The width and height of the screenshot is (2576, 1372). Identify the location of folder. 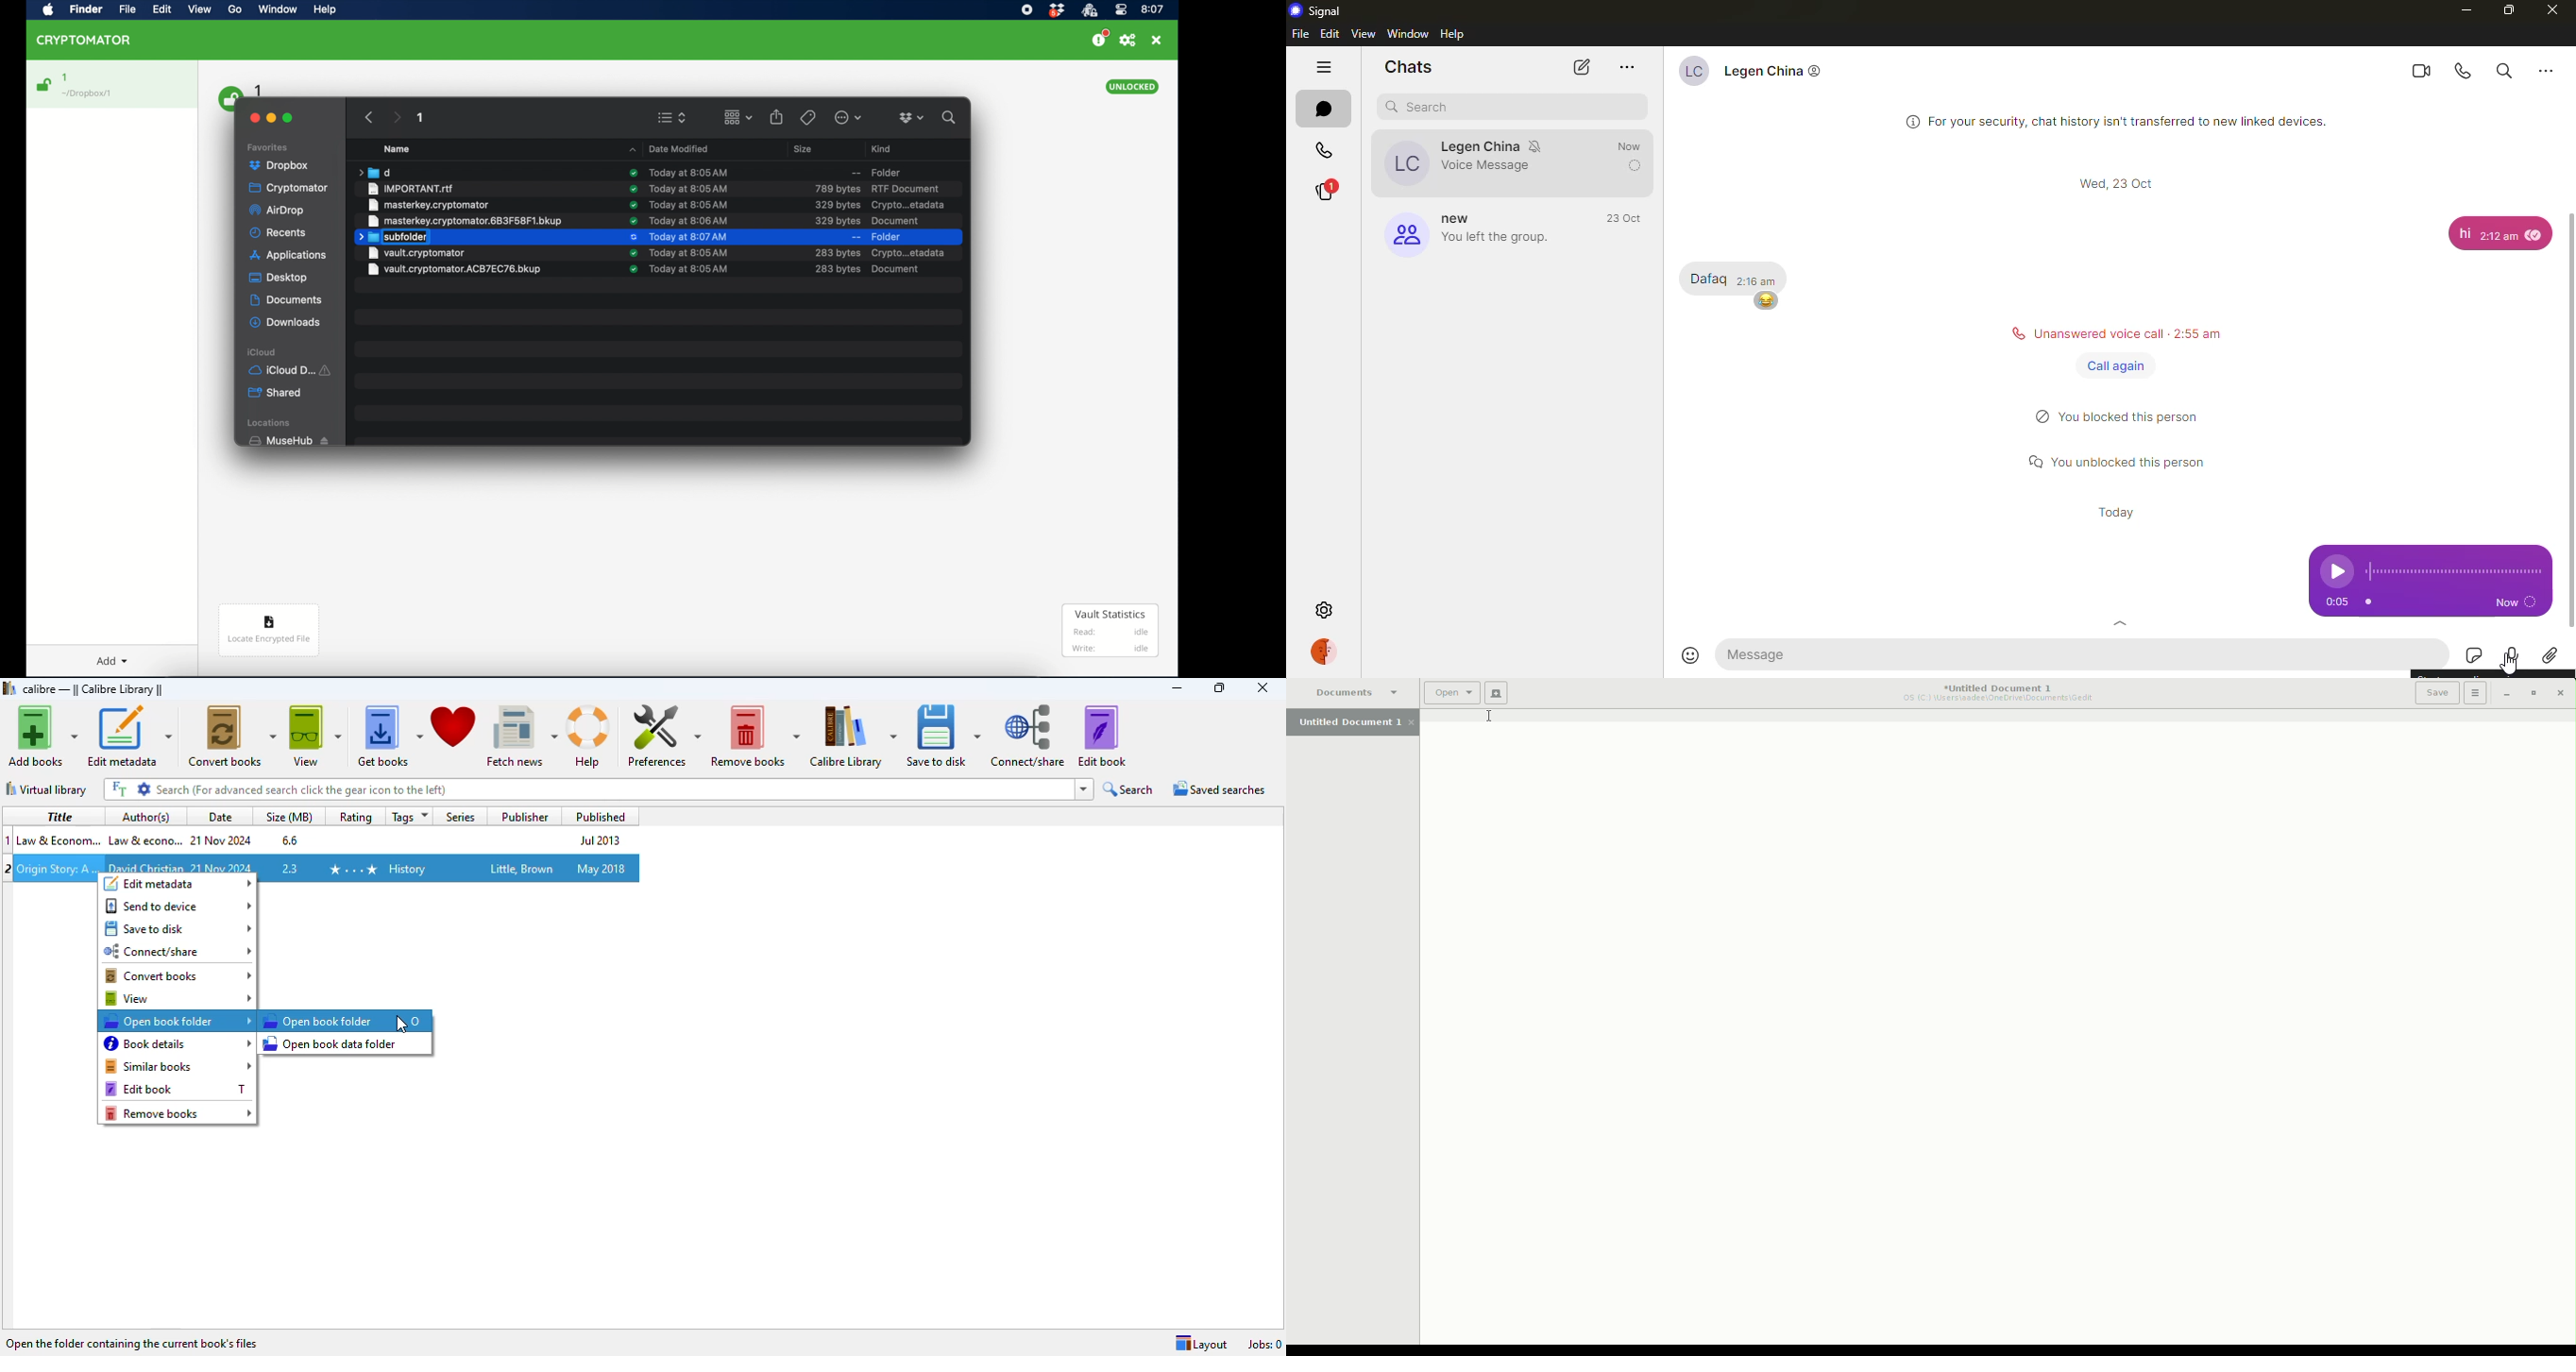
(888, 237).